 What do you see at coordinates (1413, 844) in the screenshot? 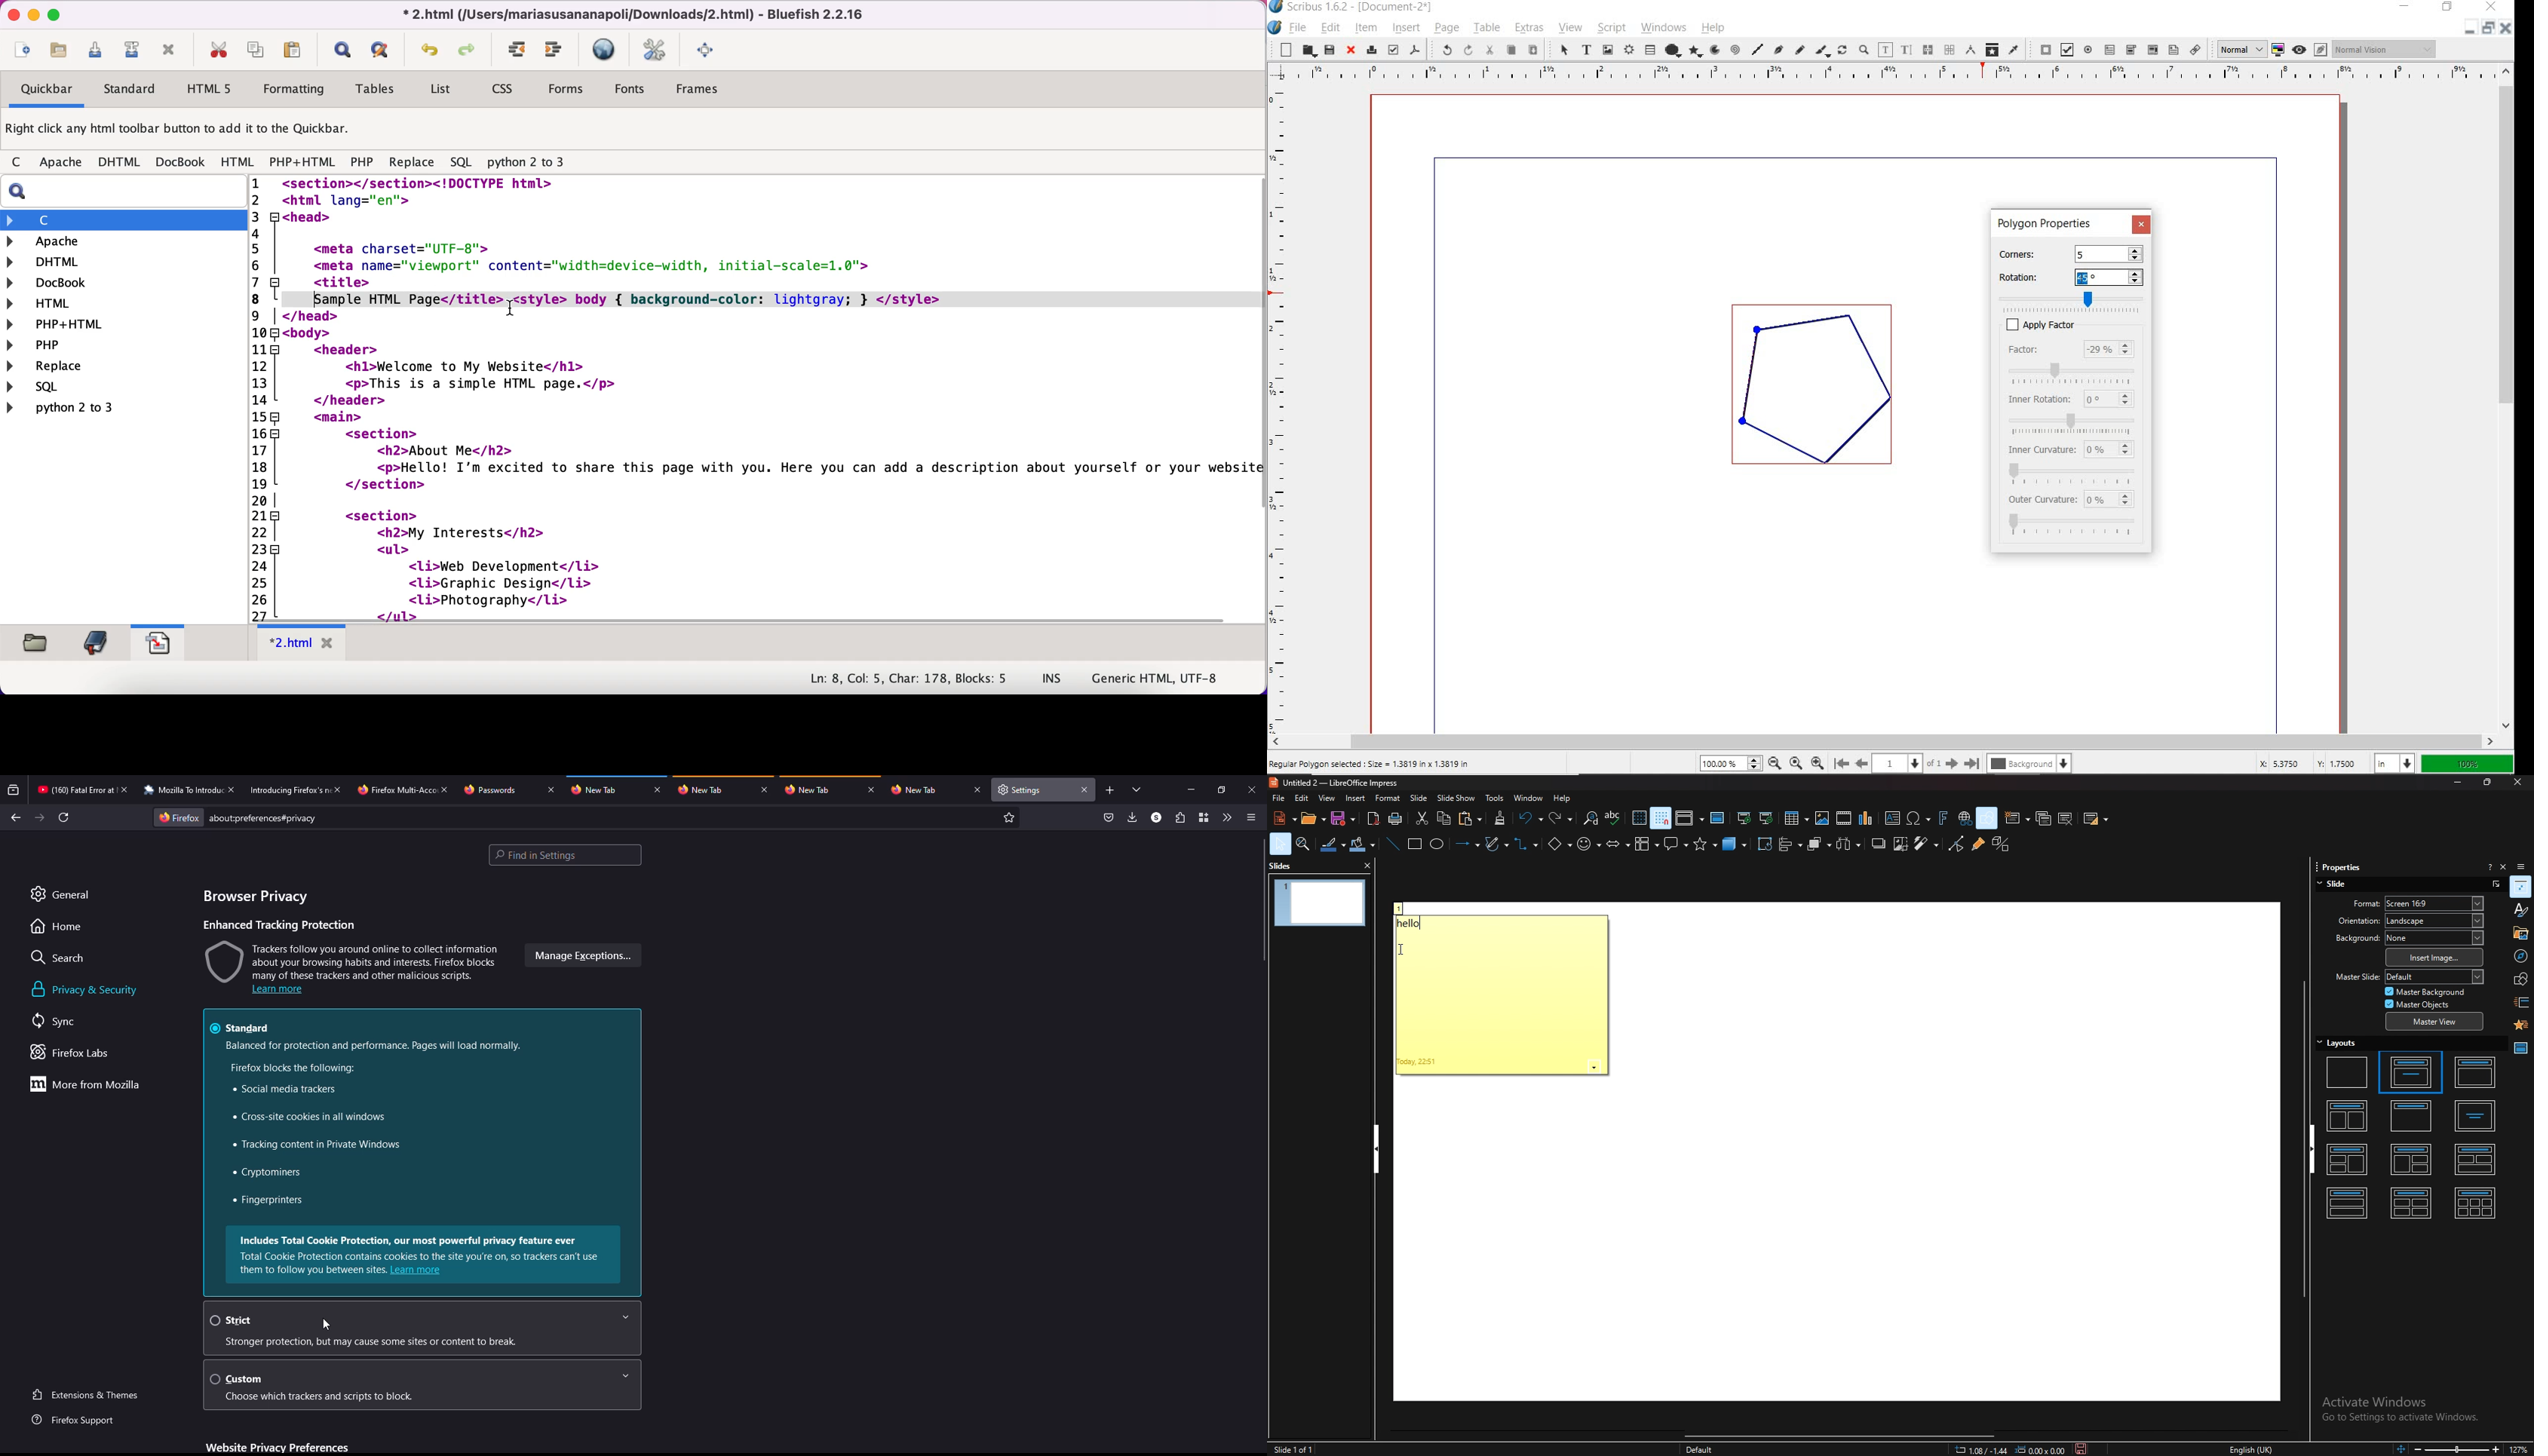
I see `rectangle` at bounding box center [1413, 844].